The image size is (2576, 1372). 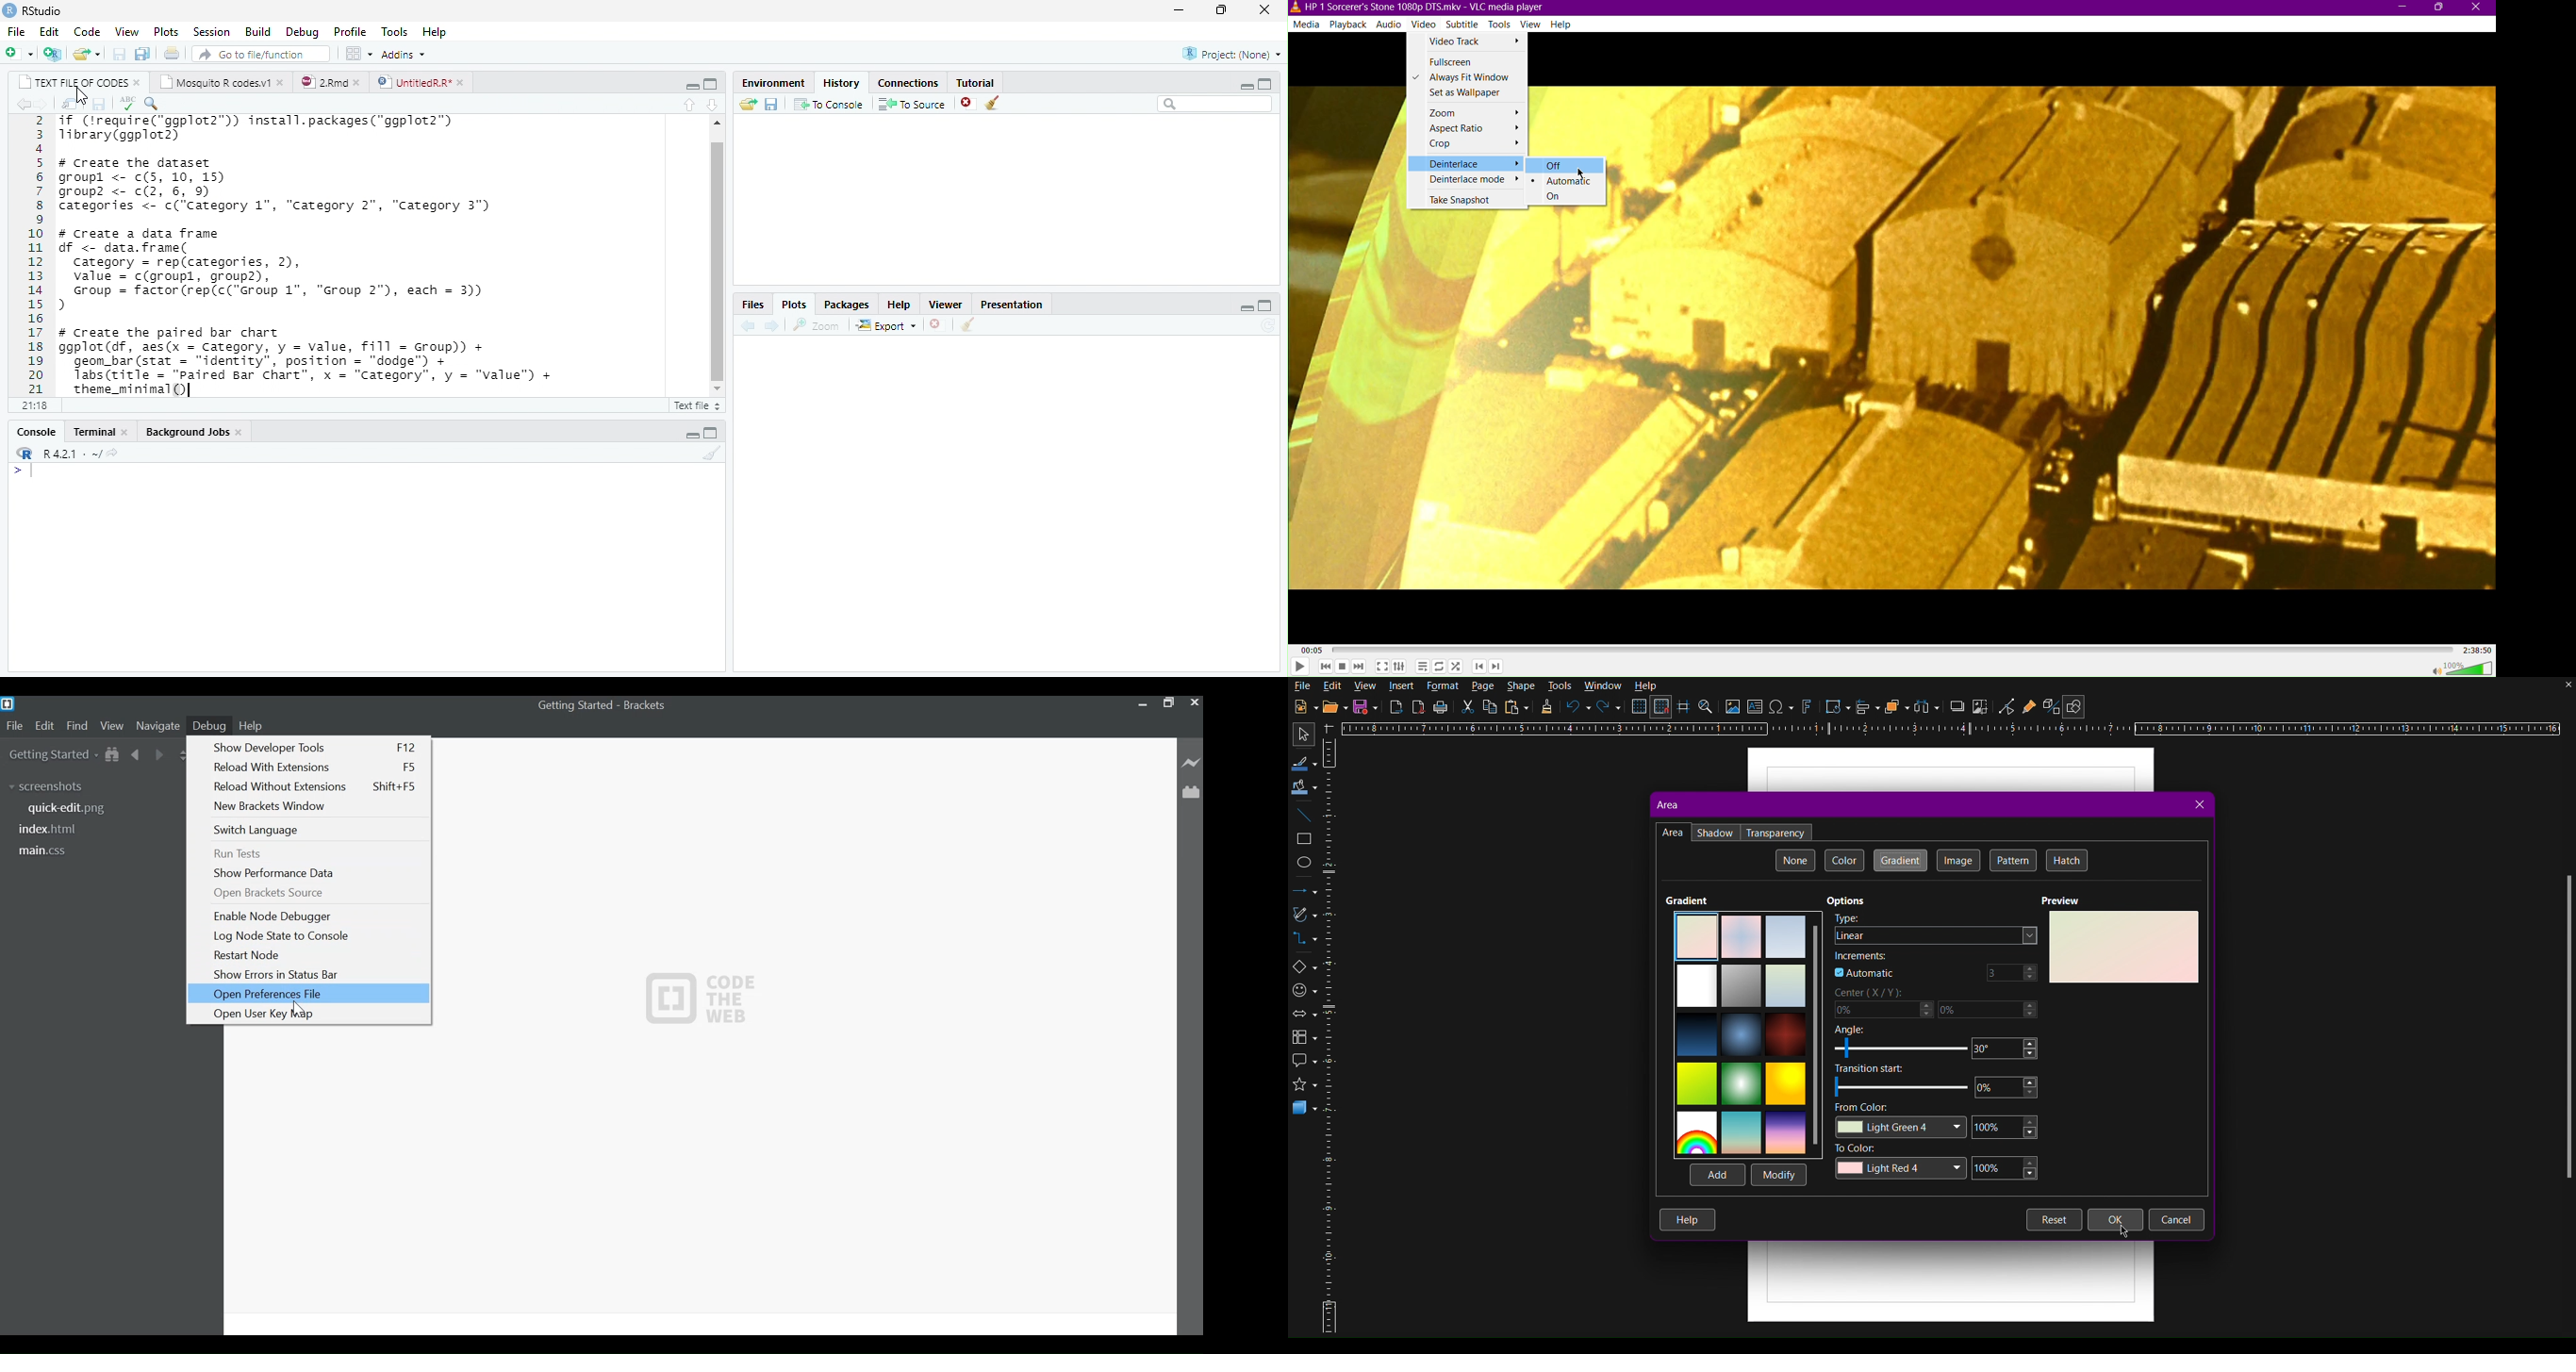 What do you see at coordinates (84, 30) in the screenshot?
I see `code` at bounding box center [84, 30].